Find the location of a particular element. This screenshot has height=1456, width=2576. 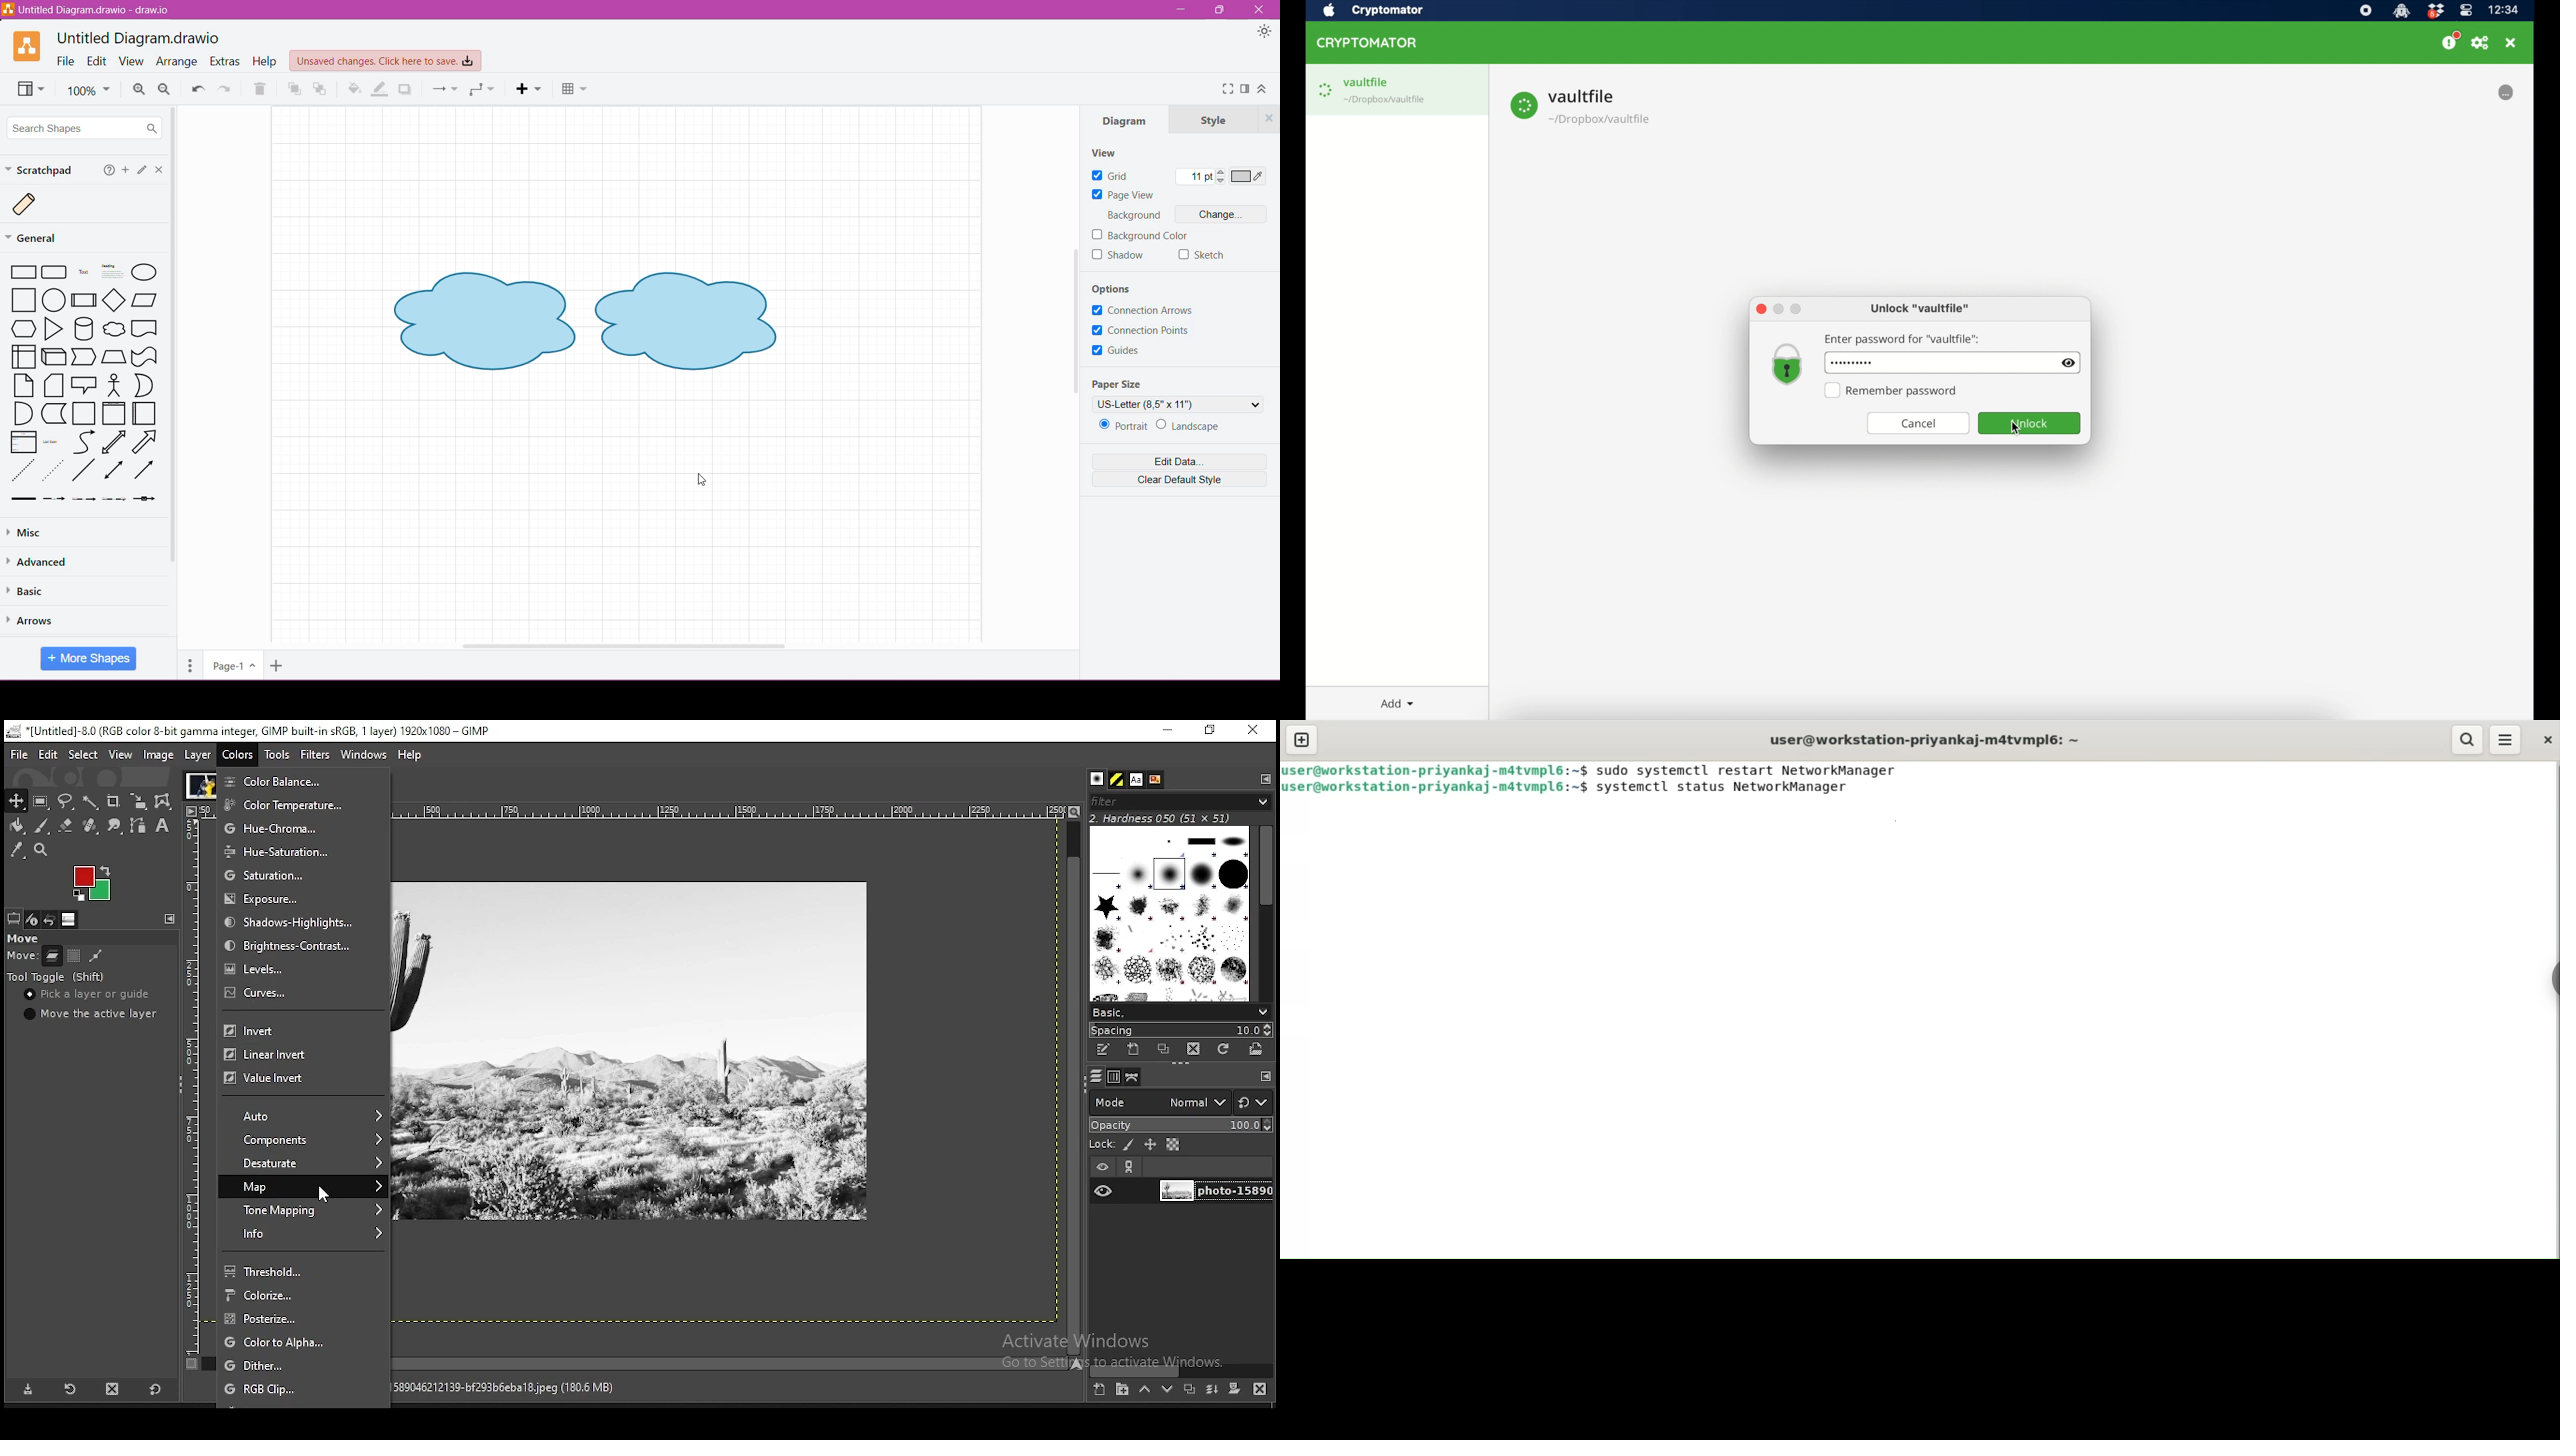

fuzzy selection tool is located at coordinates (92, 801).